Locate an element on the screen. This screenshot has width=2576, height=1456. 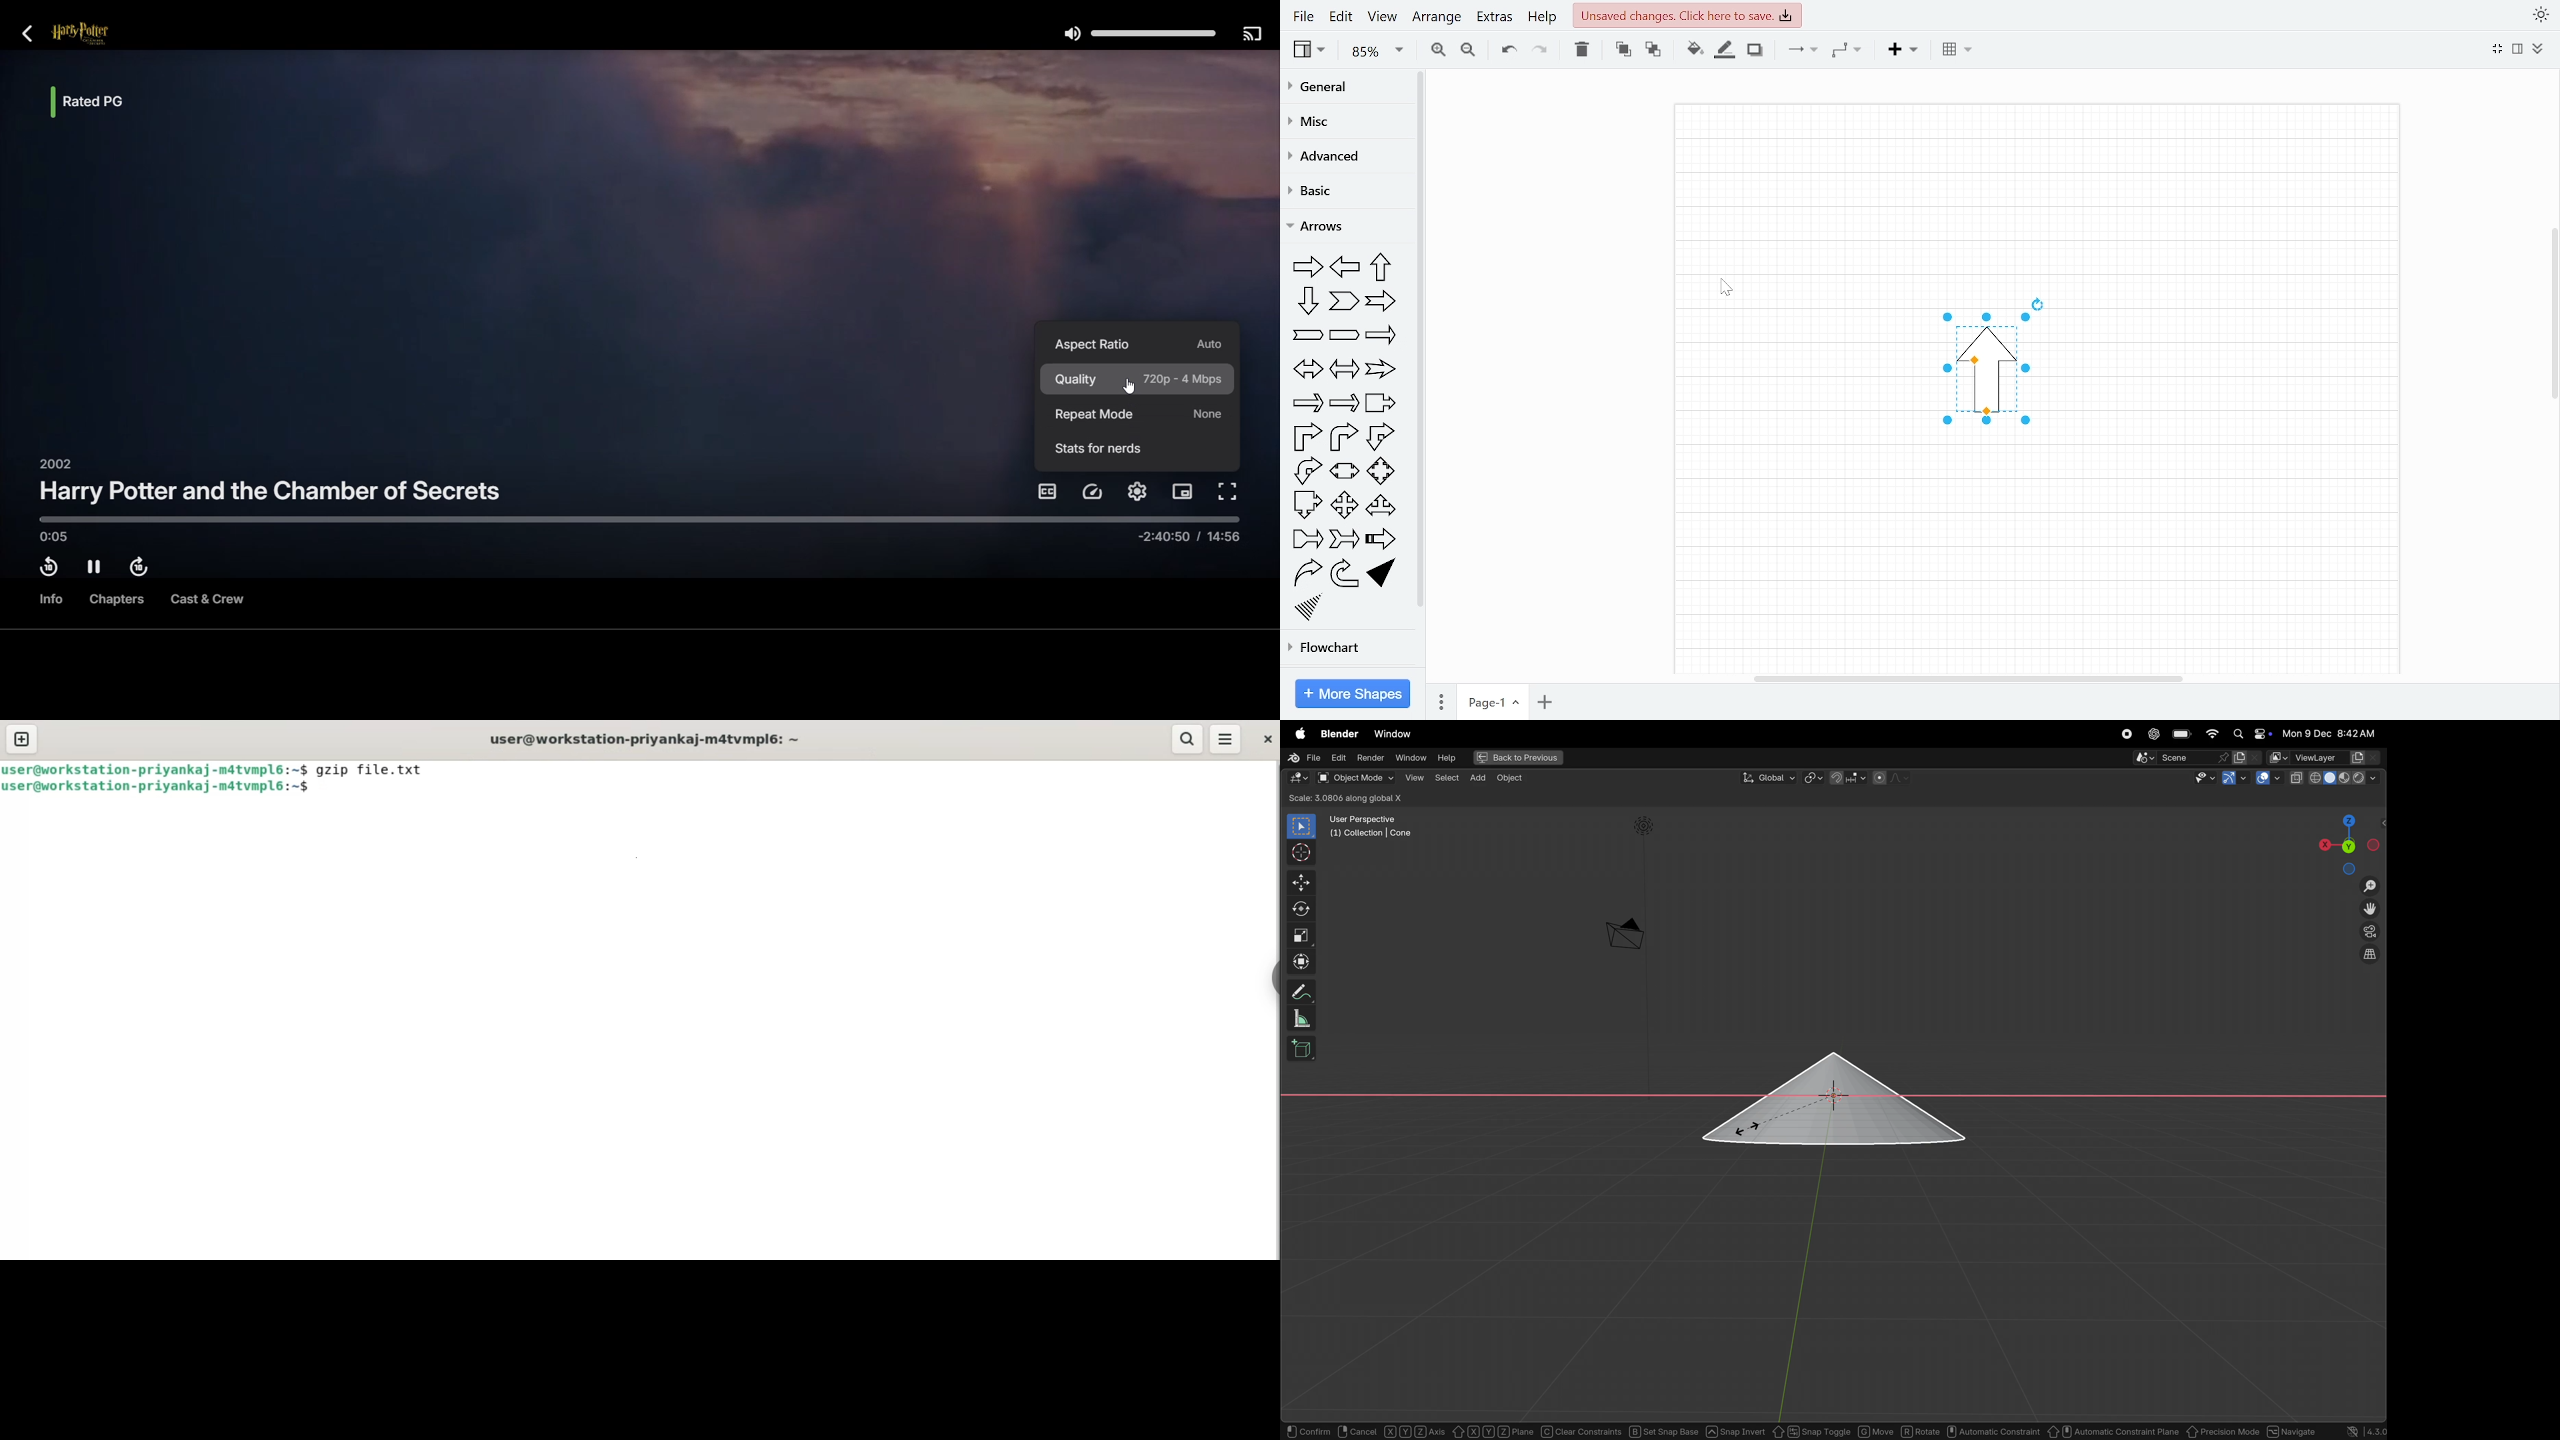
Fast-forward is located at coordinates (143, 568).